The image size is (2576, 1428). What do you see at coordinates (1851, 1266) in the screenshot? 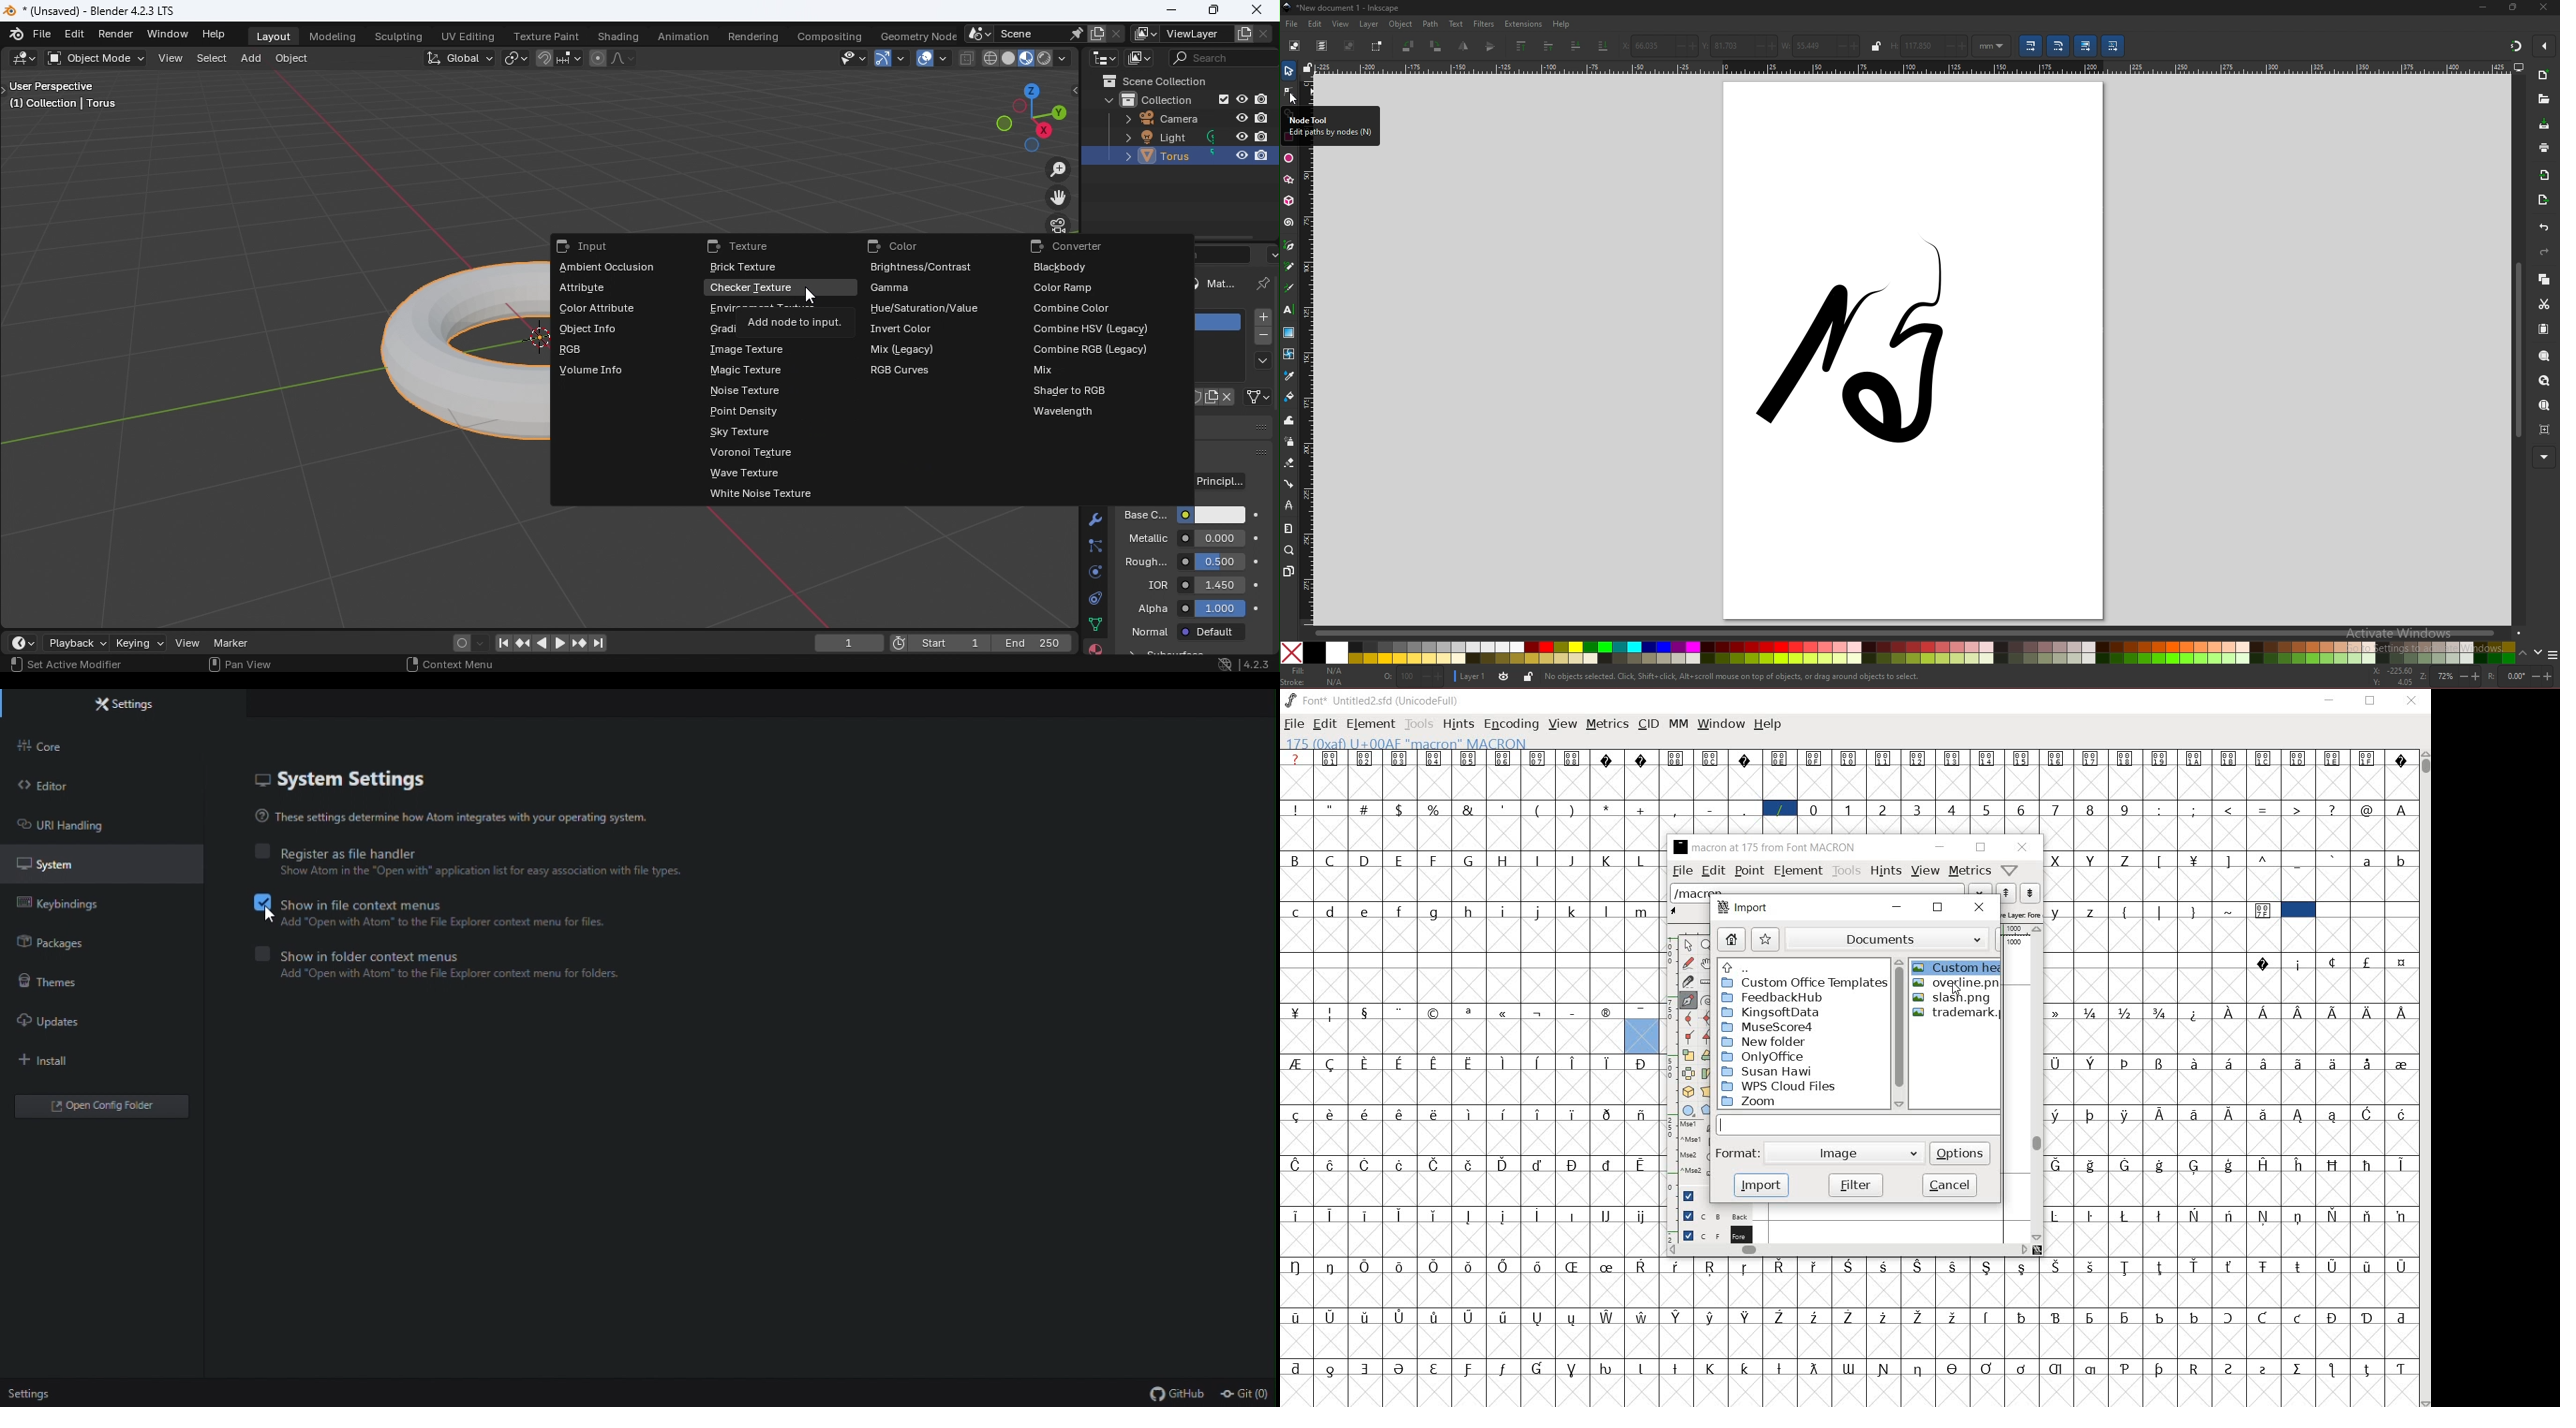
I see `Symbol` at bounding box center [1851, 1266].